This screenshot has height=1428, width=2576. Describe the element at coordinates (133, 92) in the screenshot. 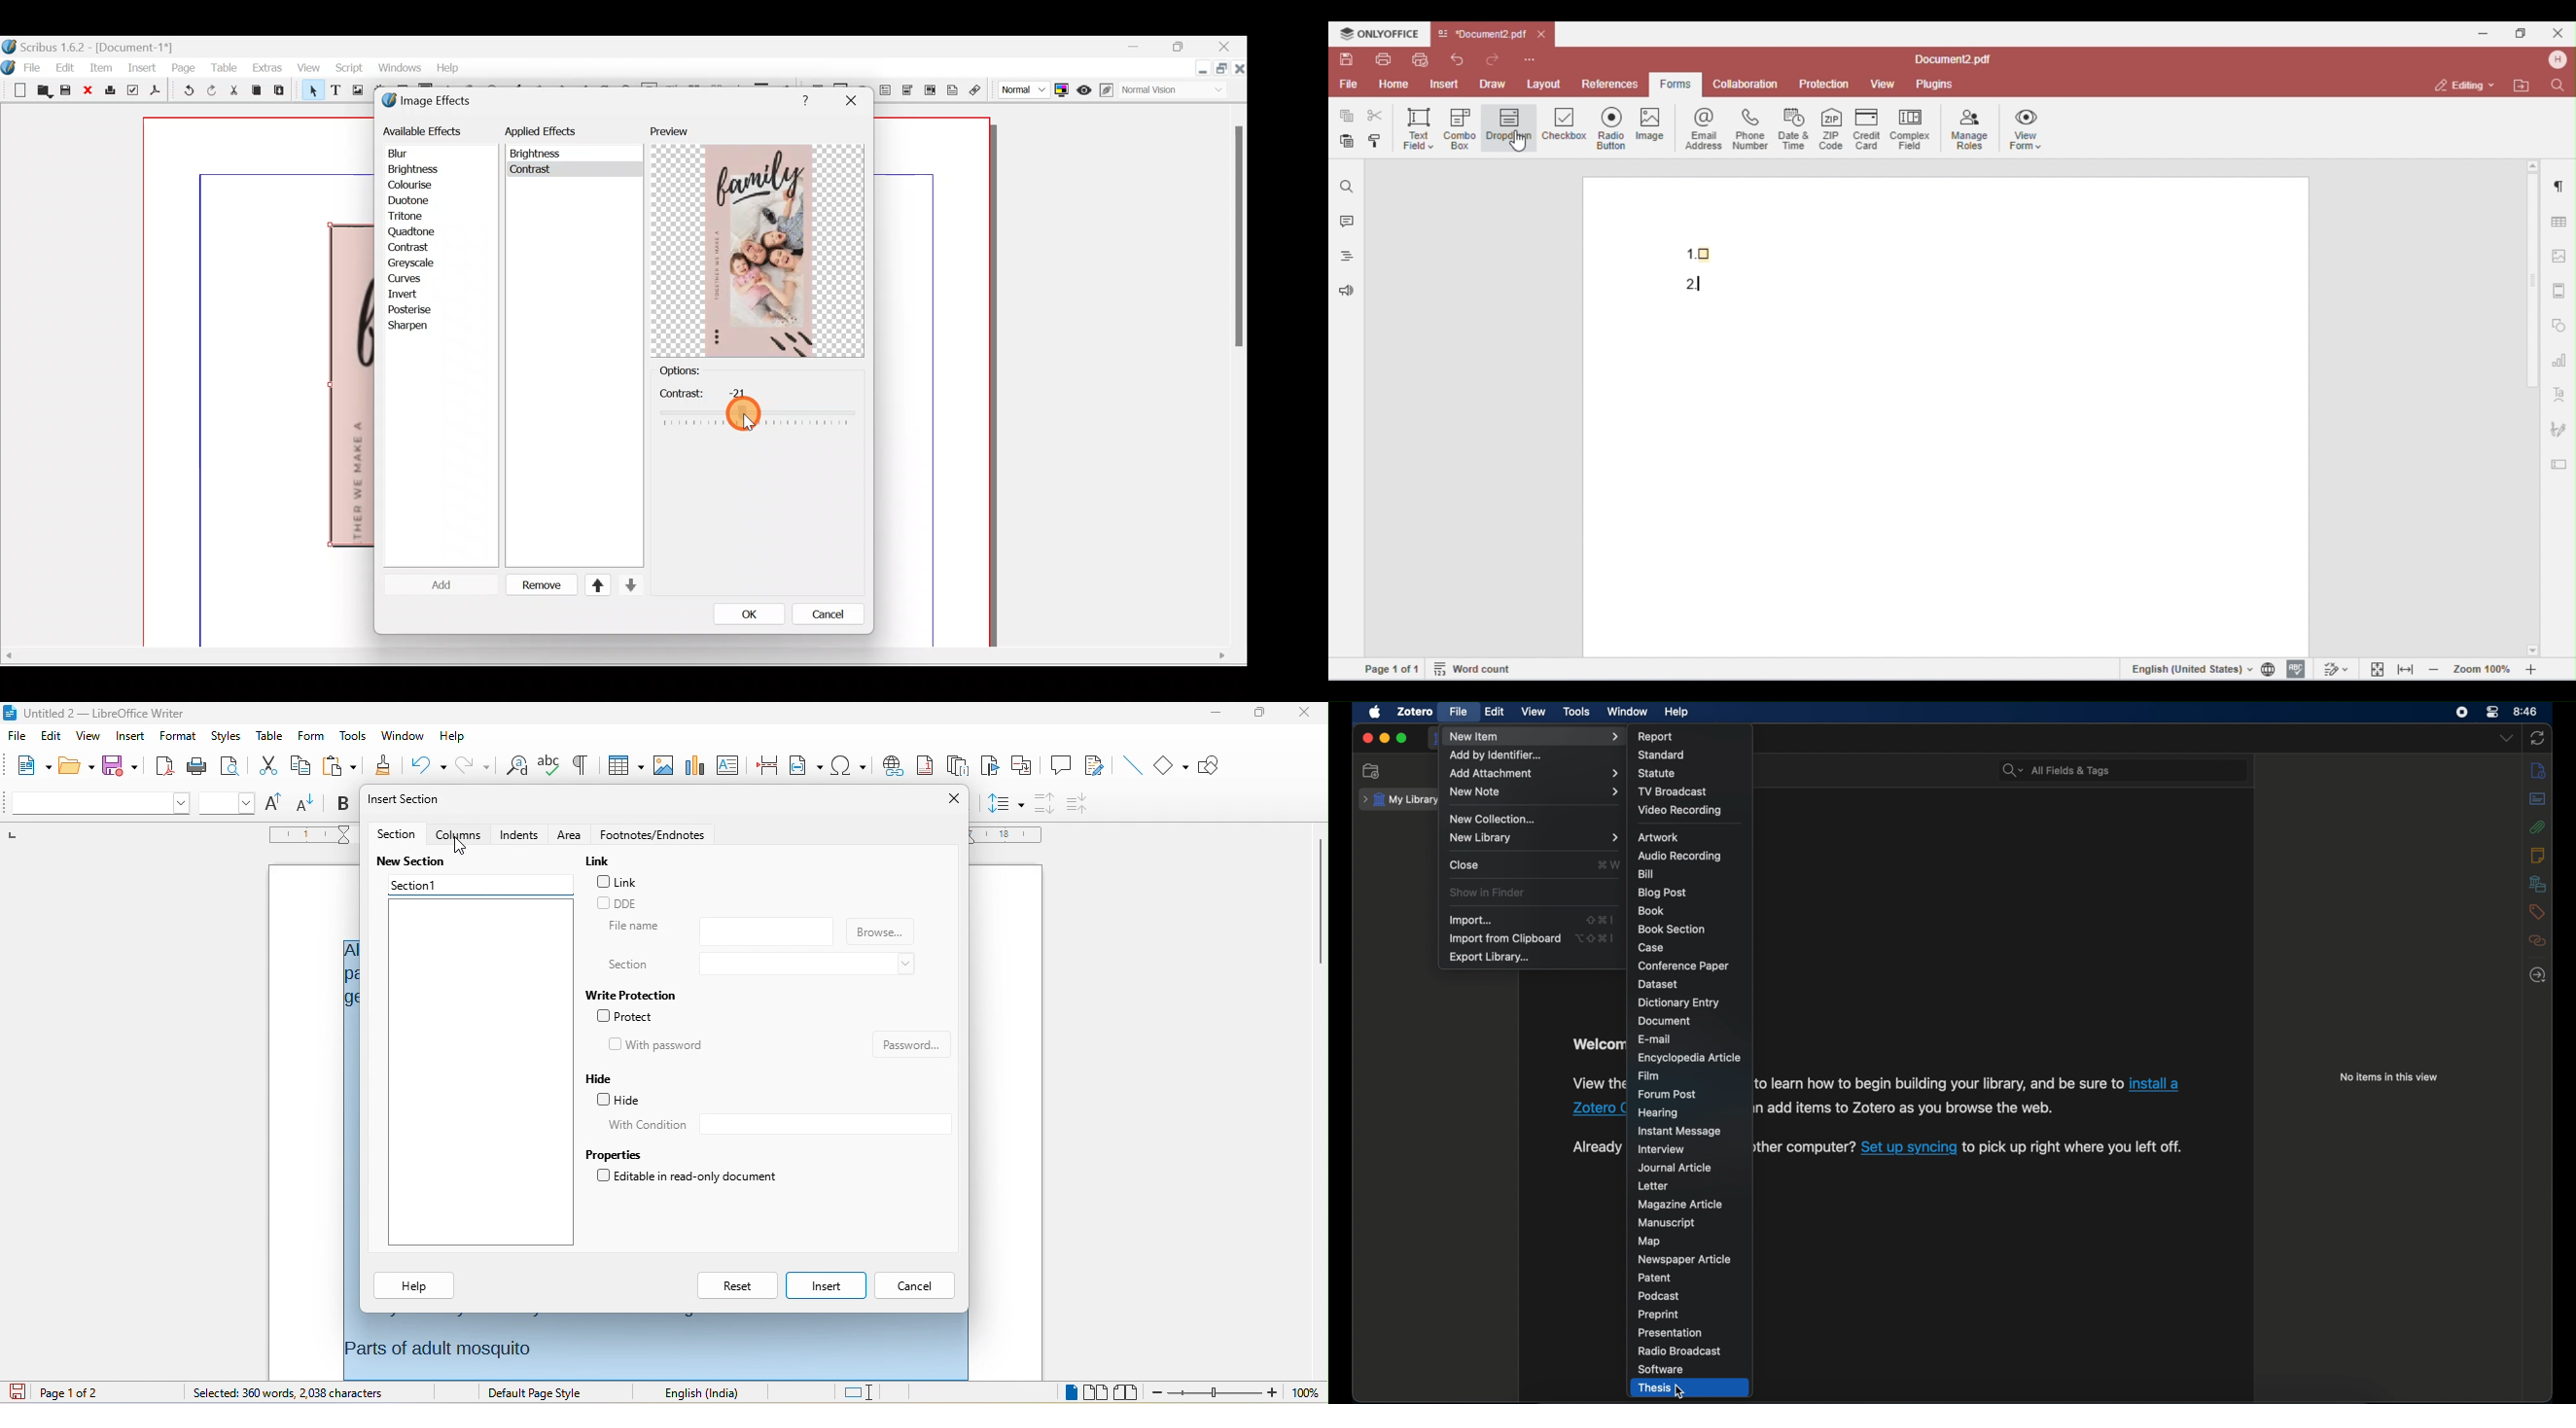

I see `Preflight verifier` at that location.